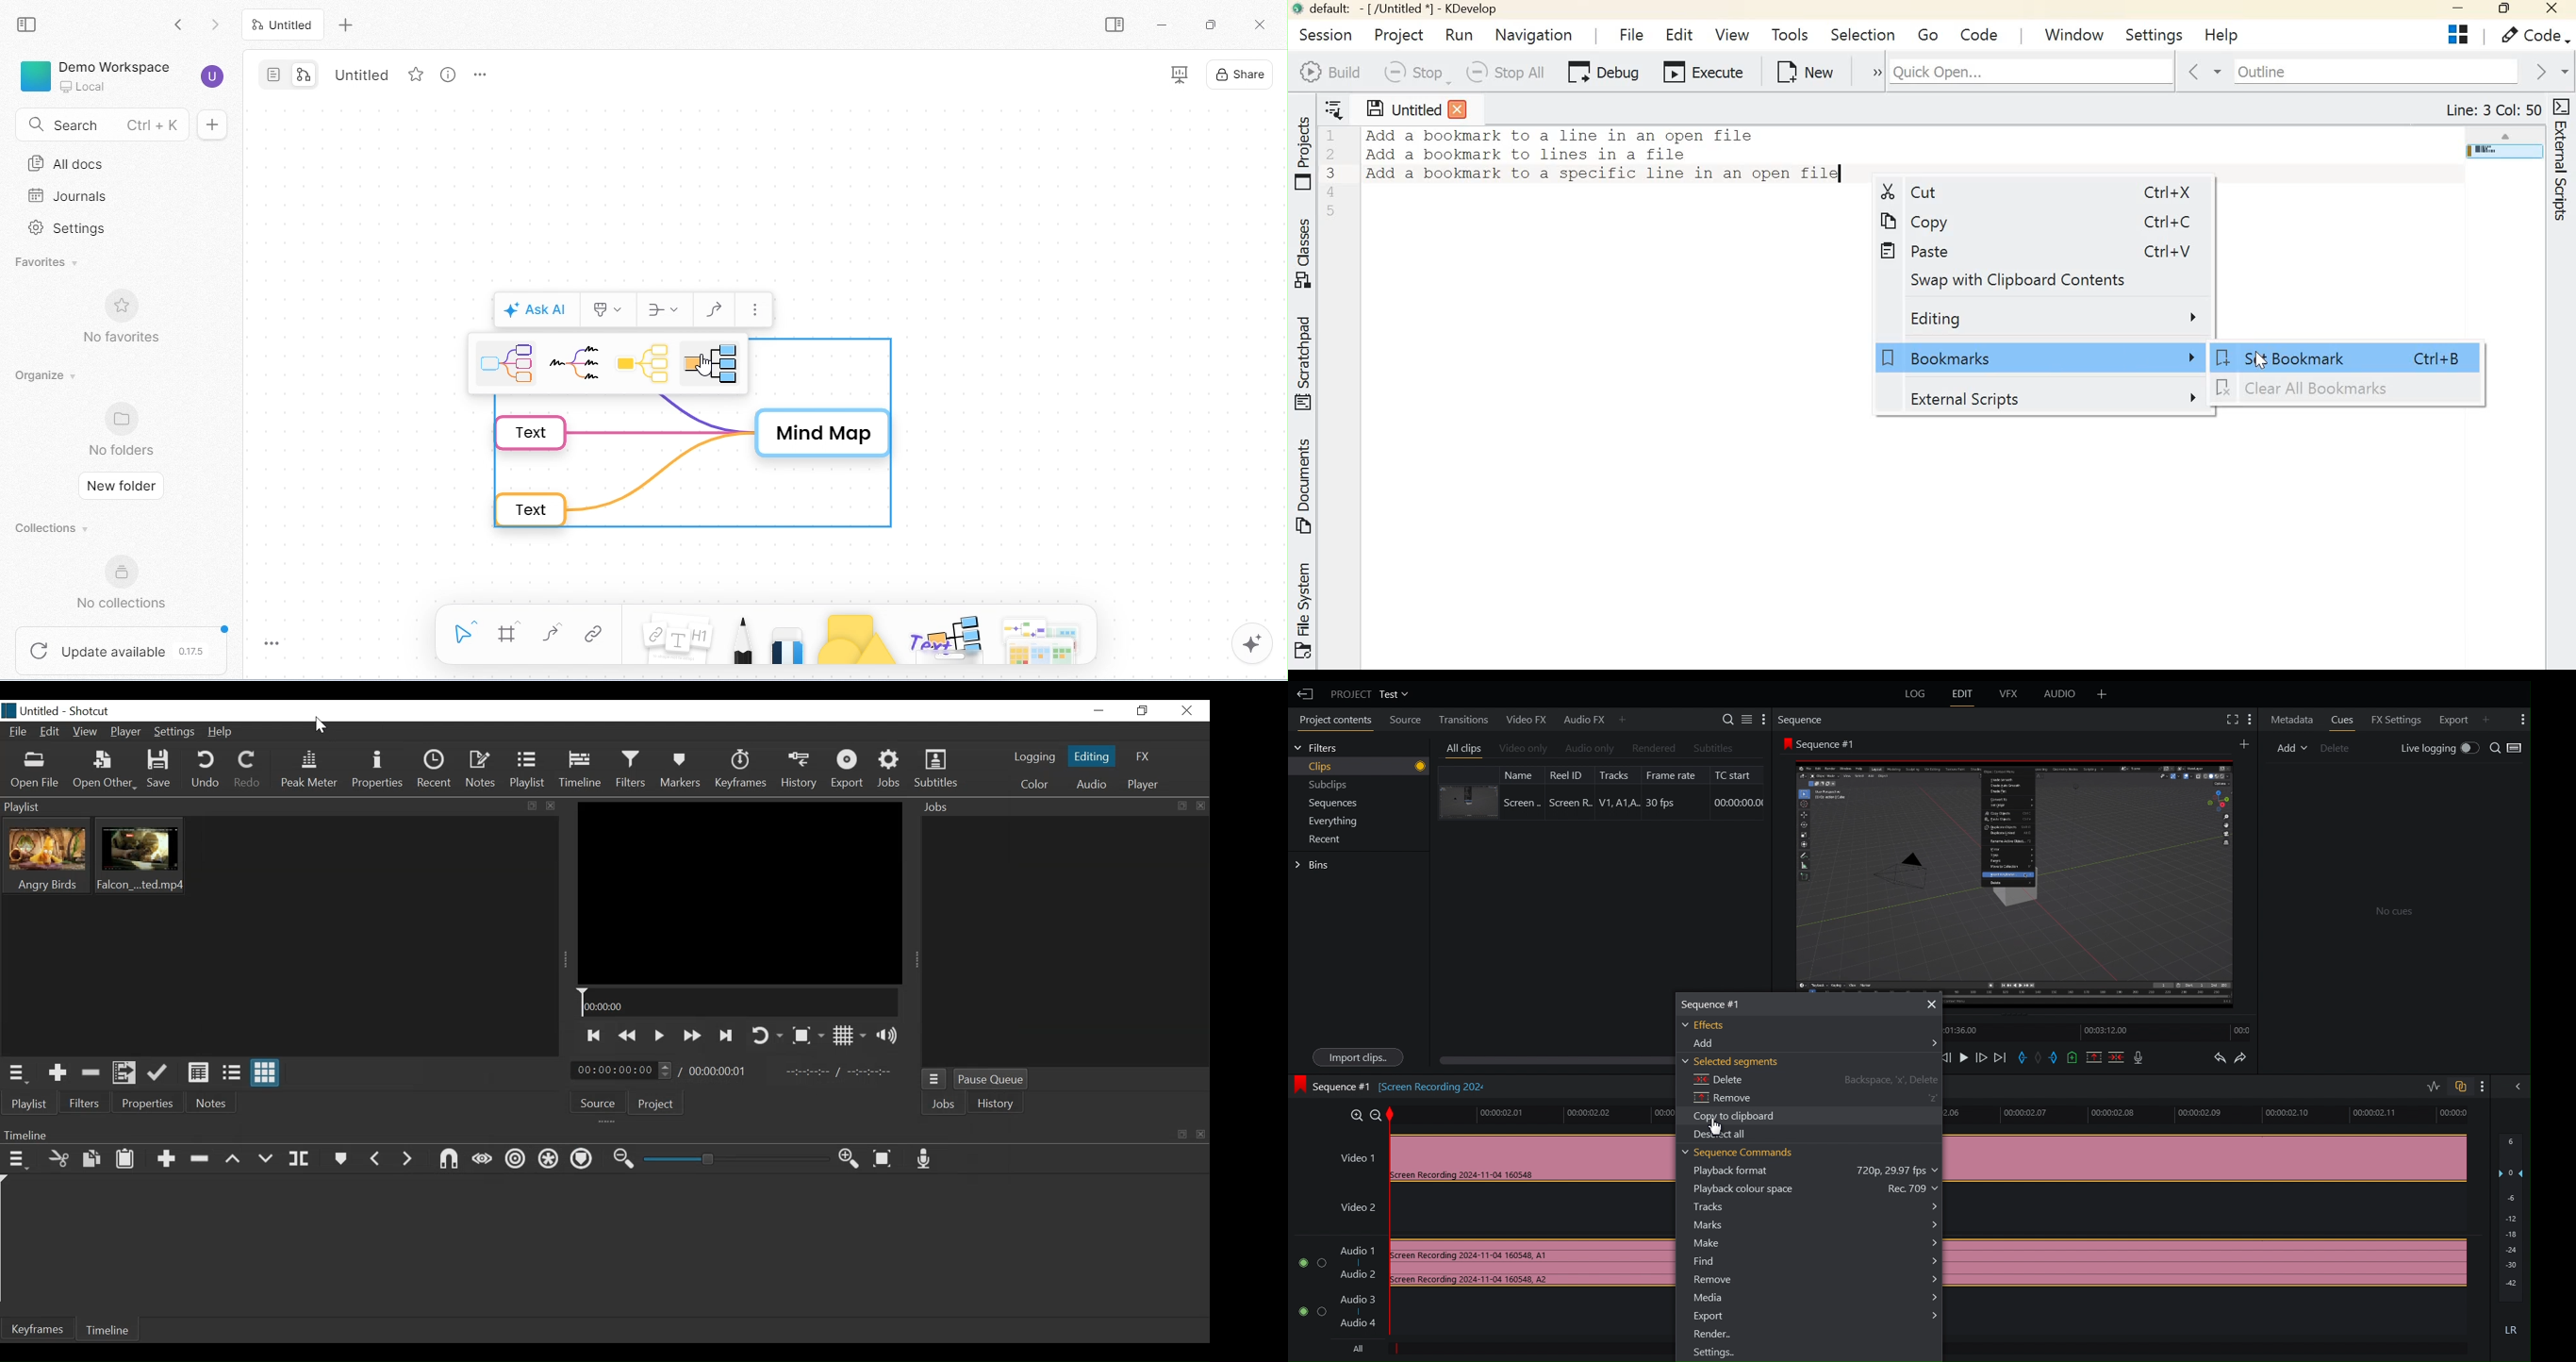  I want to click on Timeline, so click(582, 769).